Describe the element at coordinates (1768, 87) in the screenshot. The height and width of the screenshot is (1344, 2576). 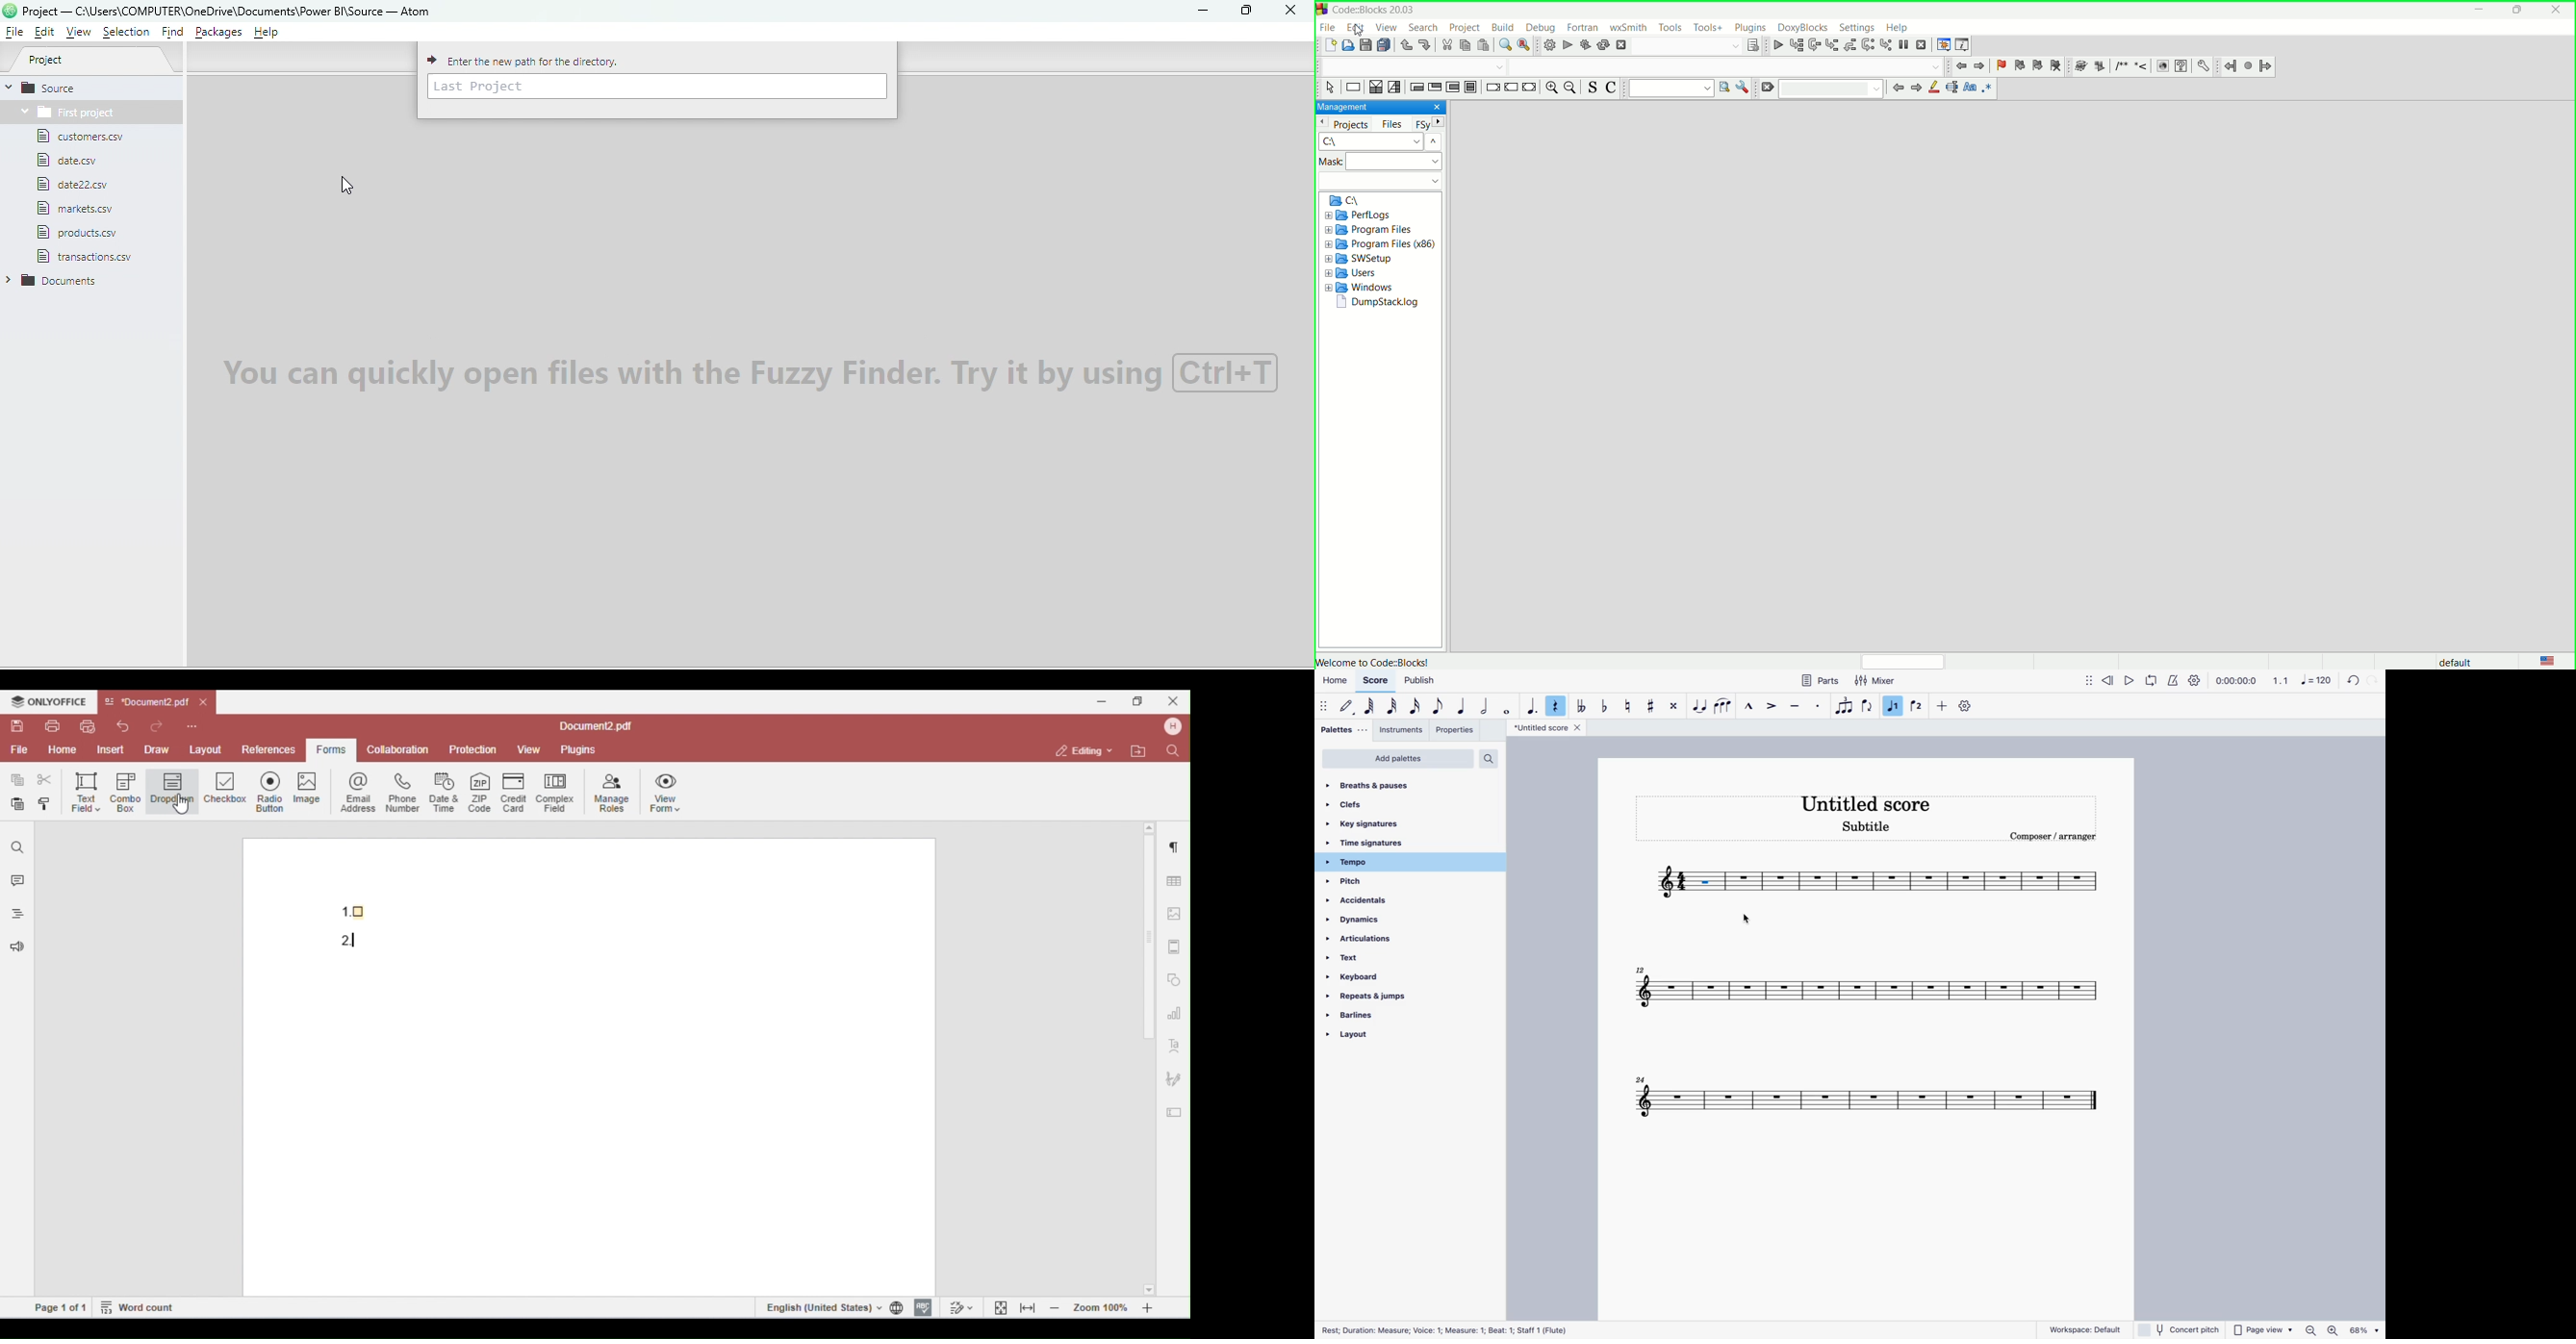
I see `clear` at that location.